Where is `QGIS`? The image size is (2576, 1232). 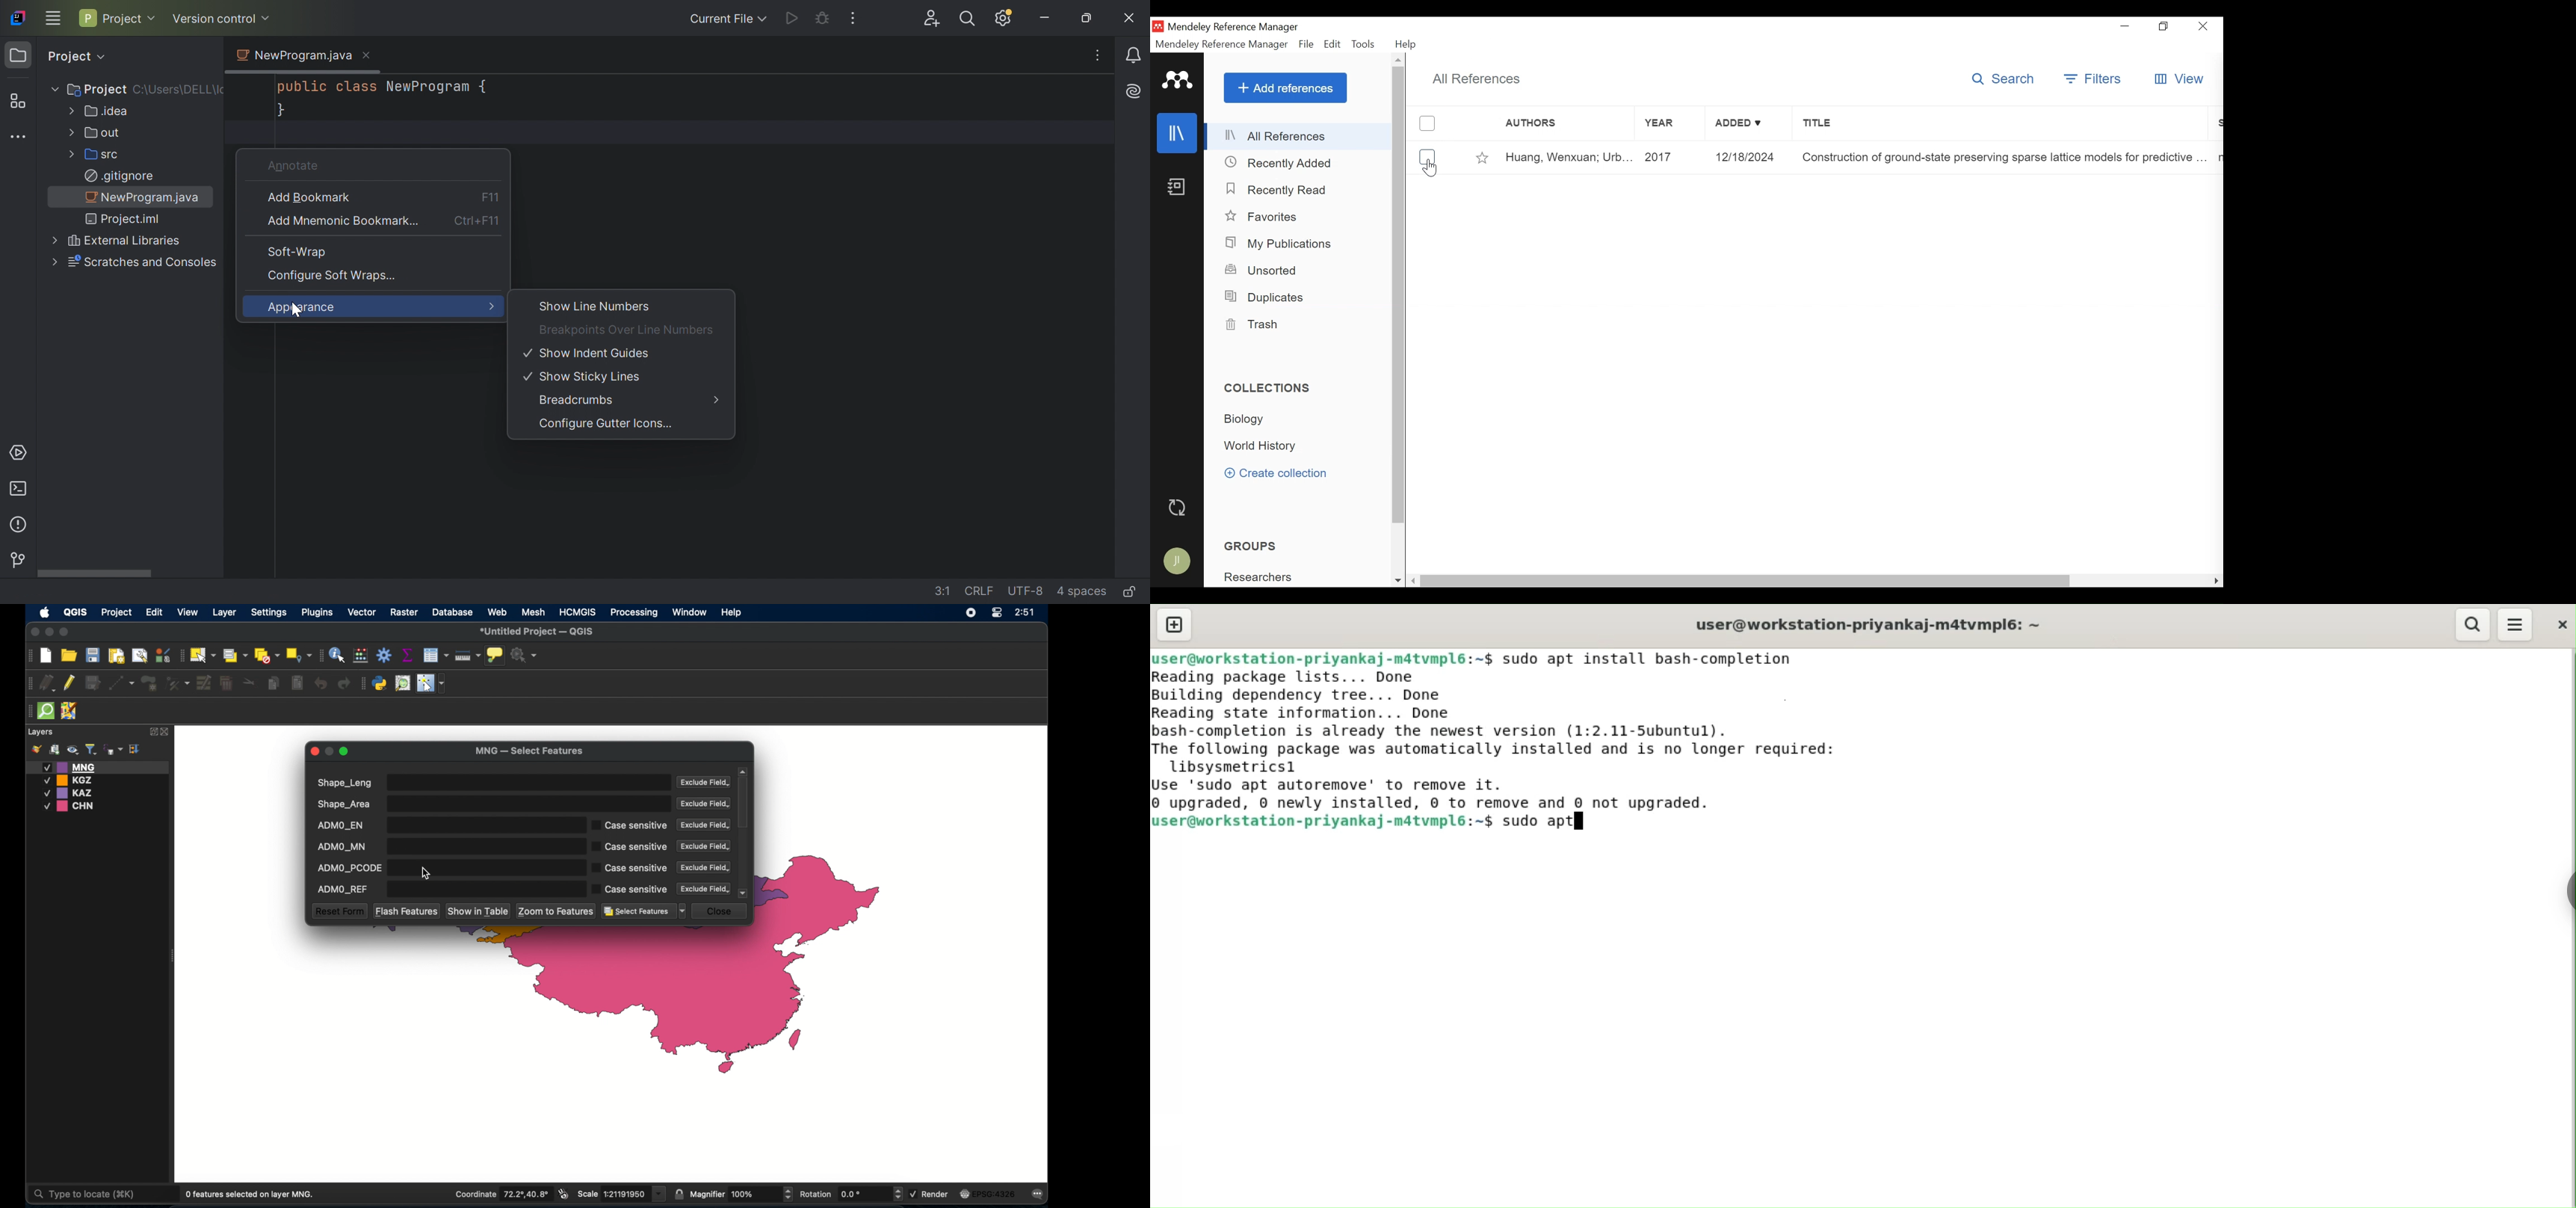
QGIS is located at coordinates (74, 614).